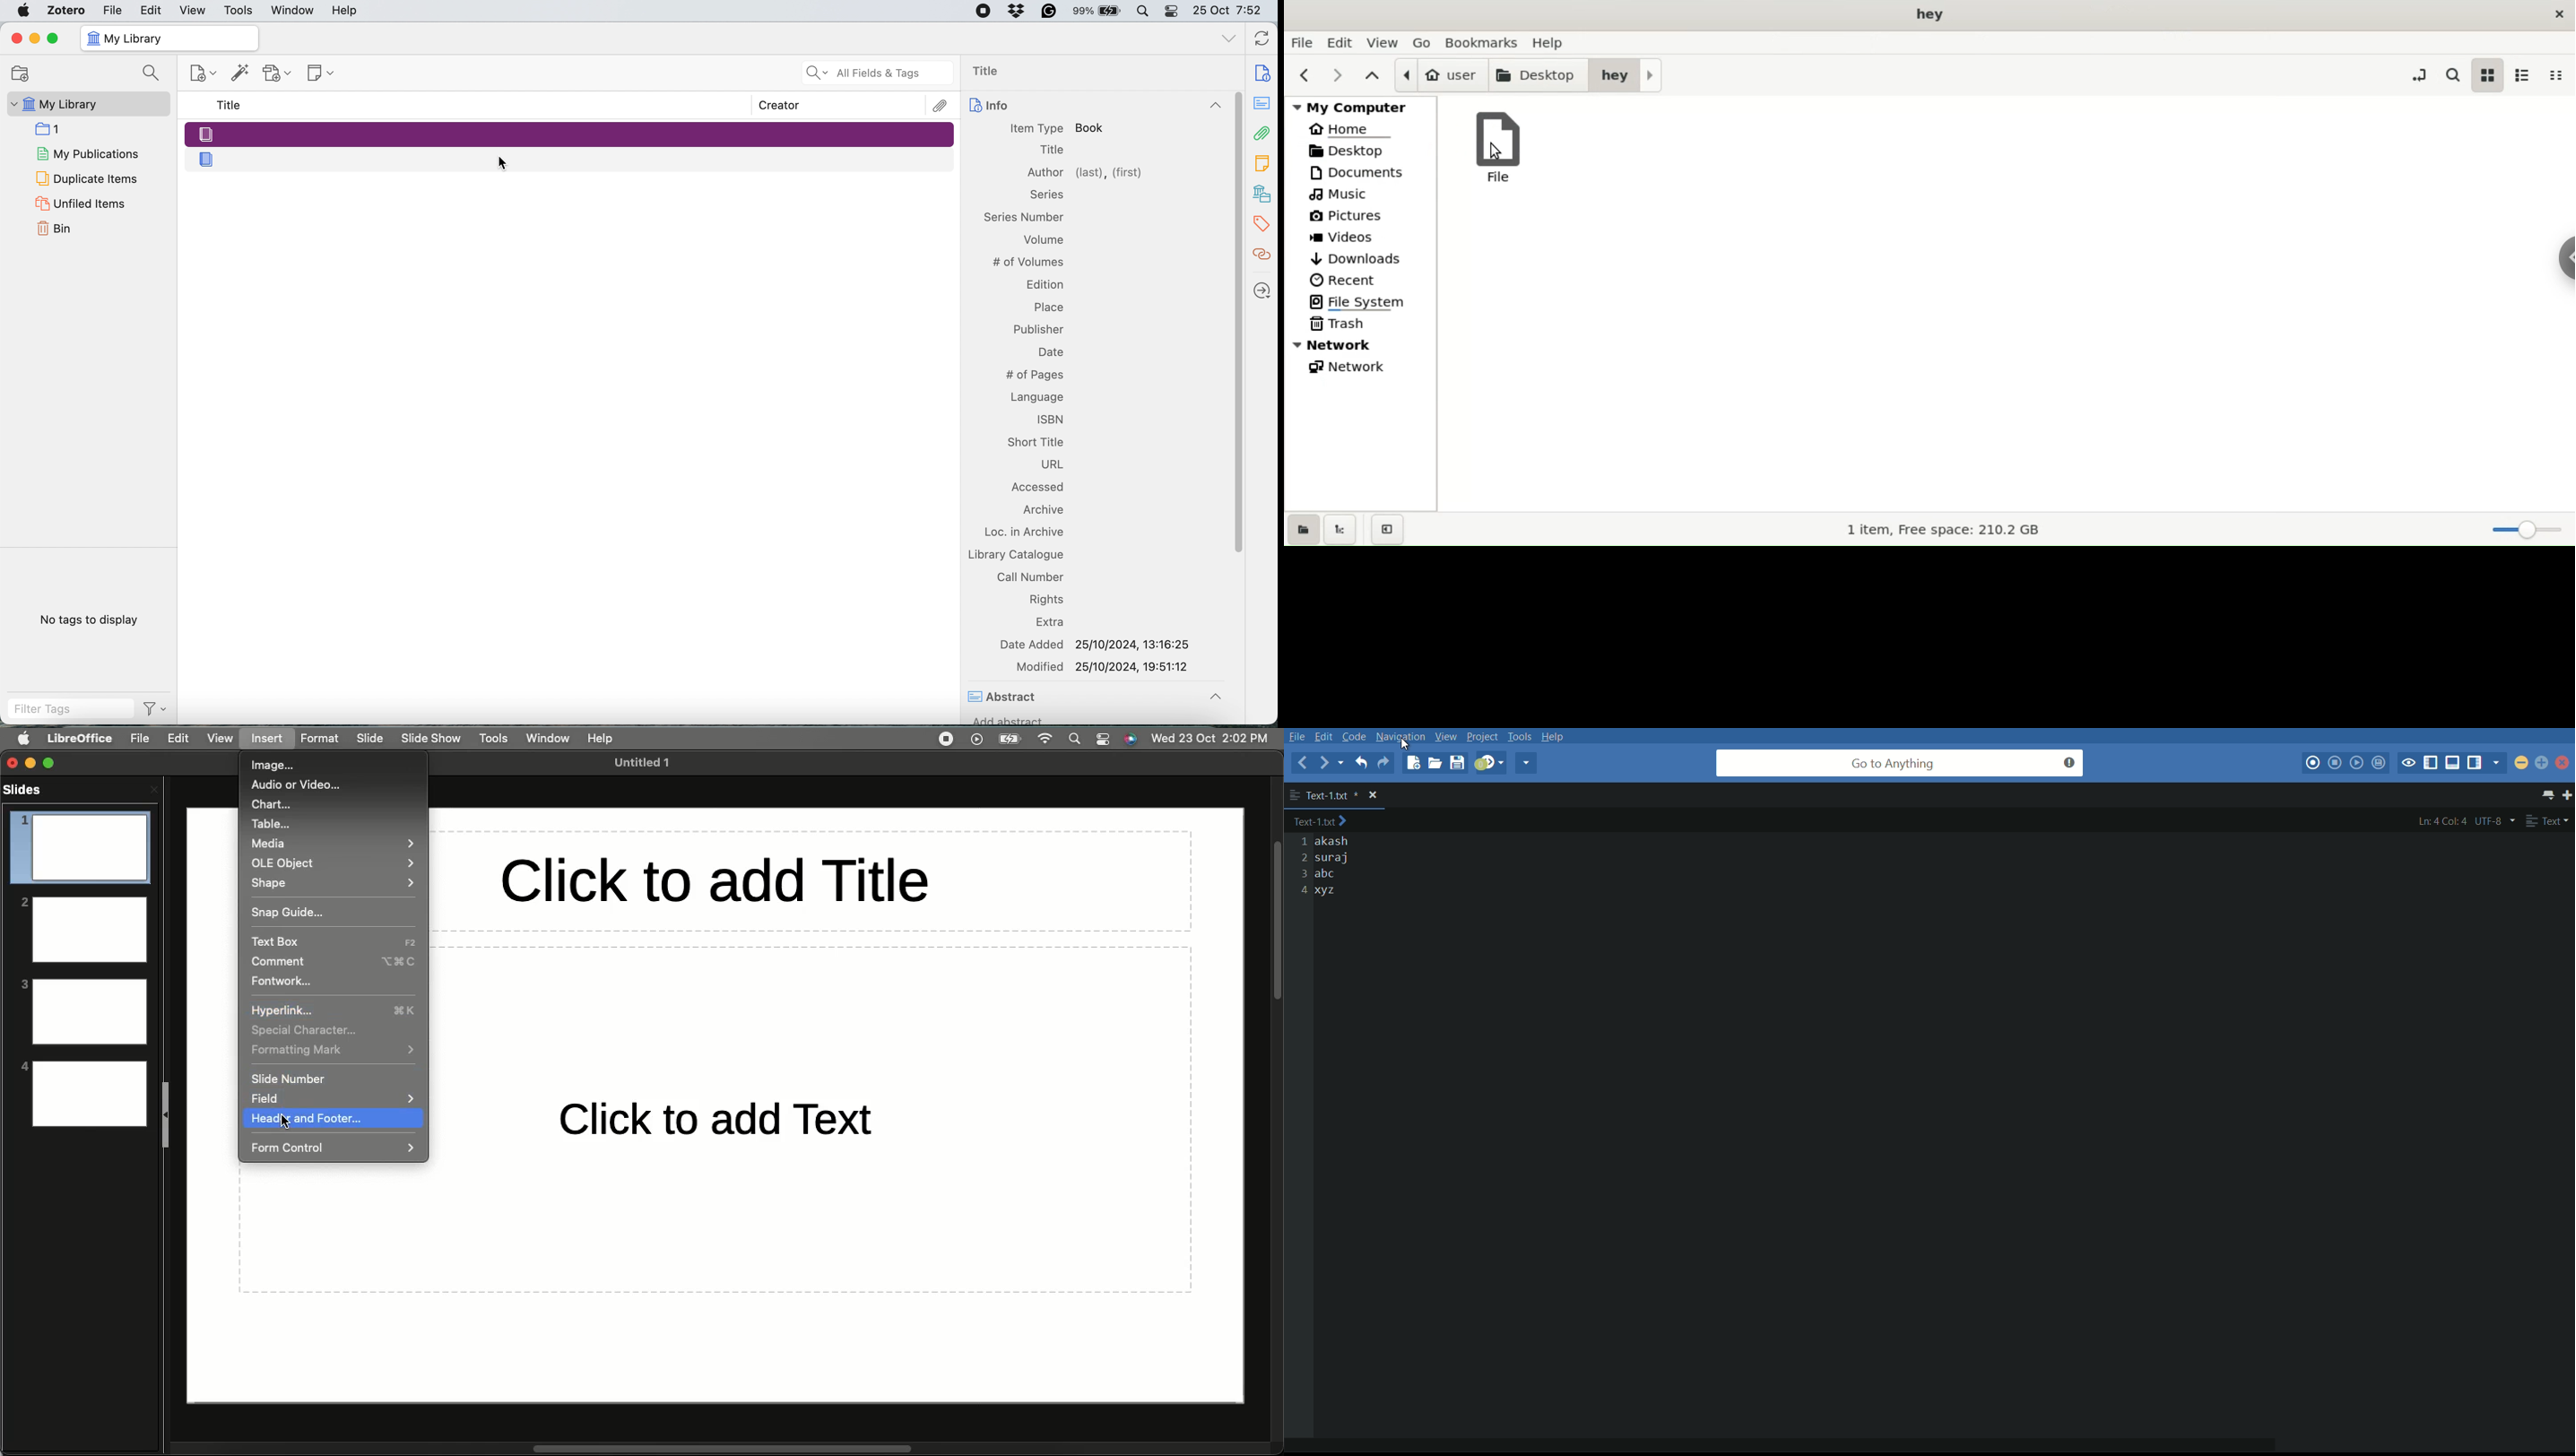 The image size is (2576, 1456). Describe the element at coordinates (169, 39) in the screenshot. I see `My Library` at that location.